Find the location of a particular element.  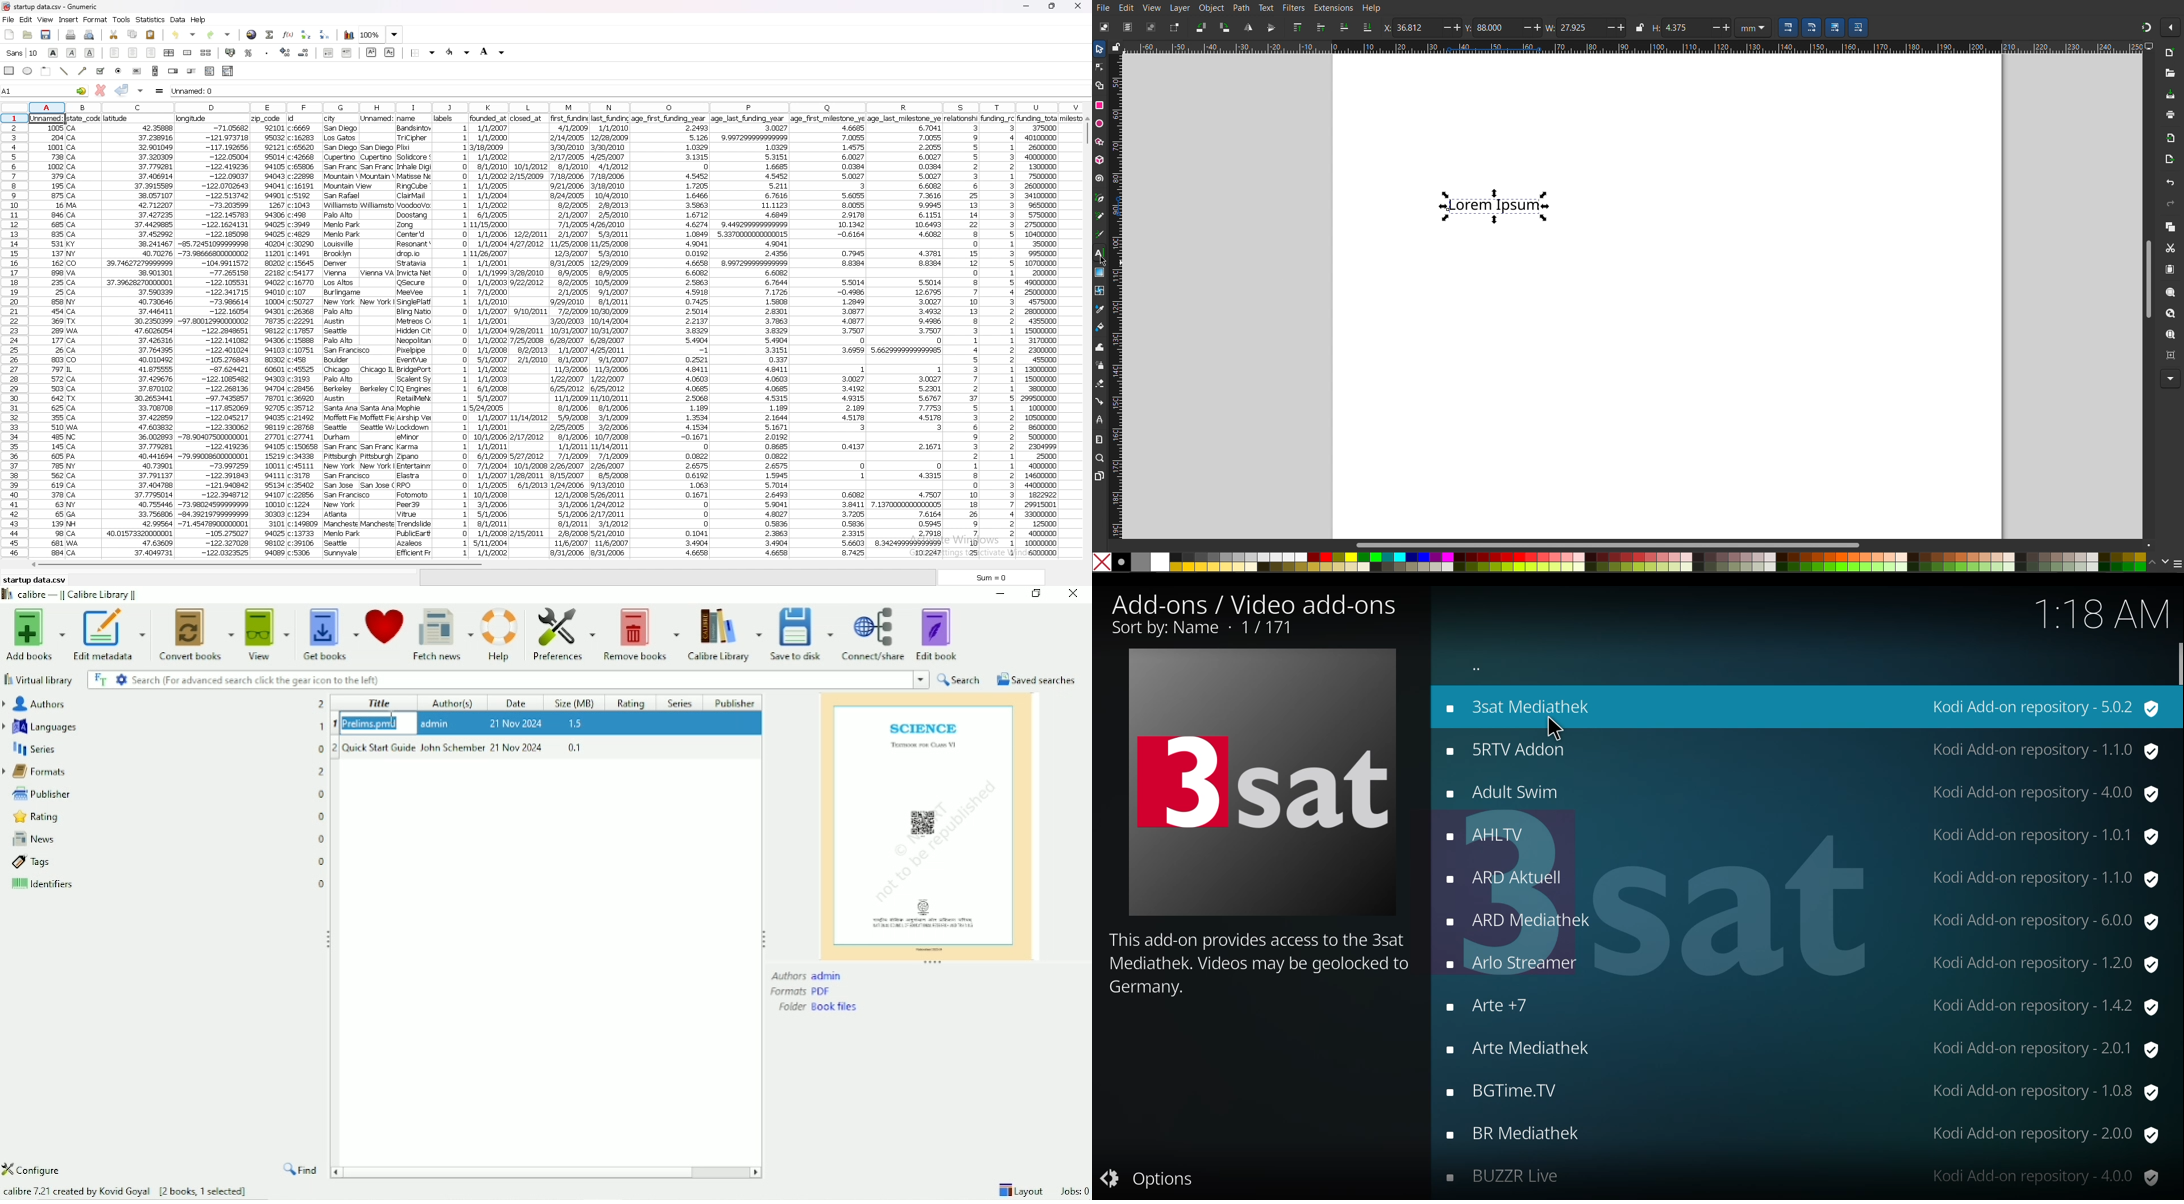

startup. data.csv is located at coordinates (38, 579).